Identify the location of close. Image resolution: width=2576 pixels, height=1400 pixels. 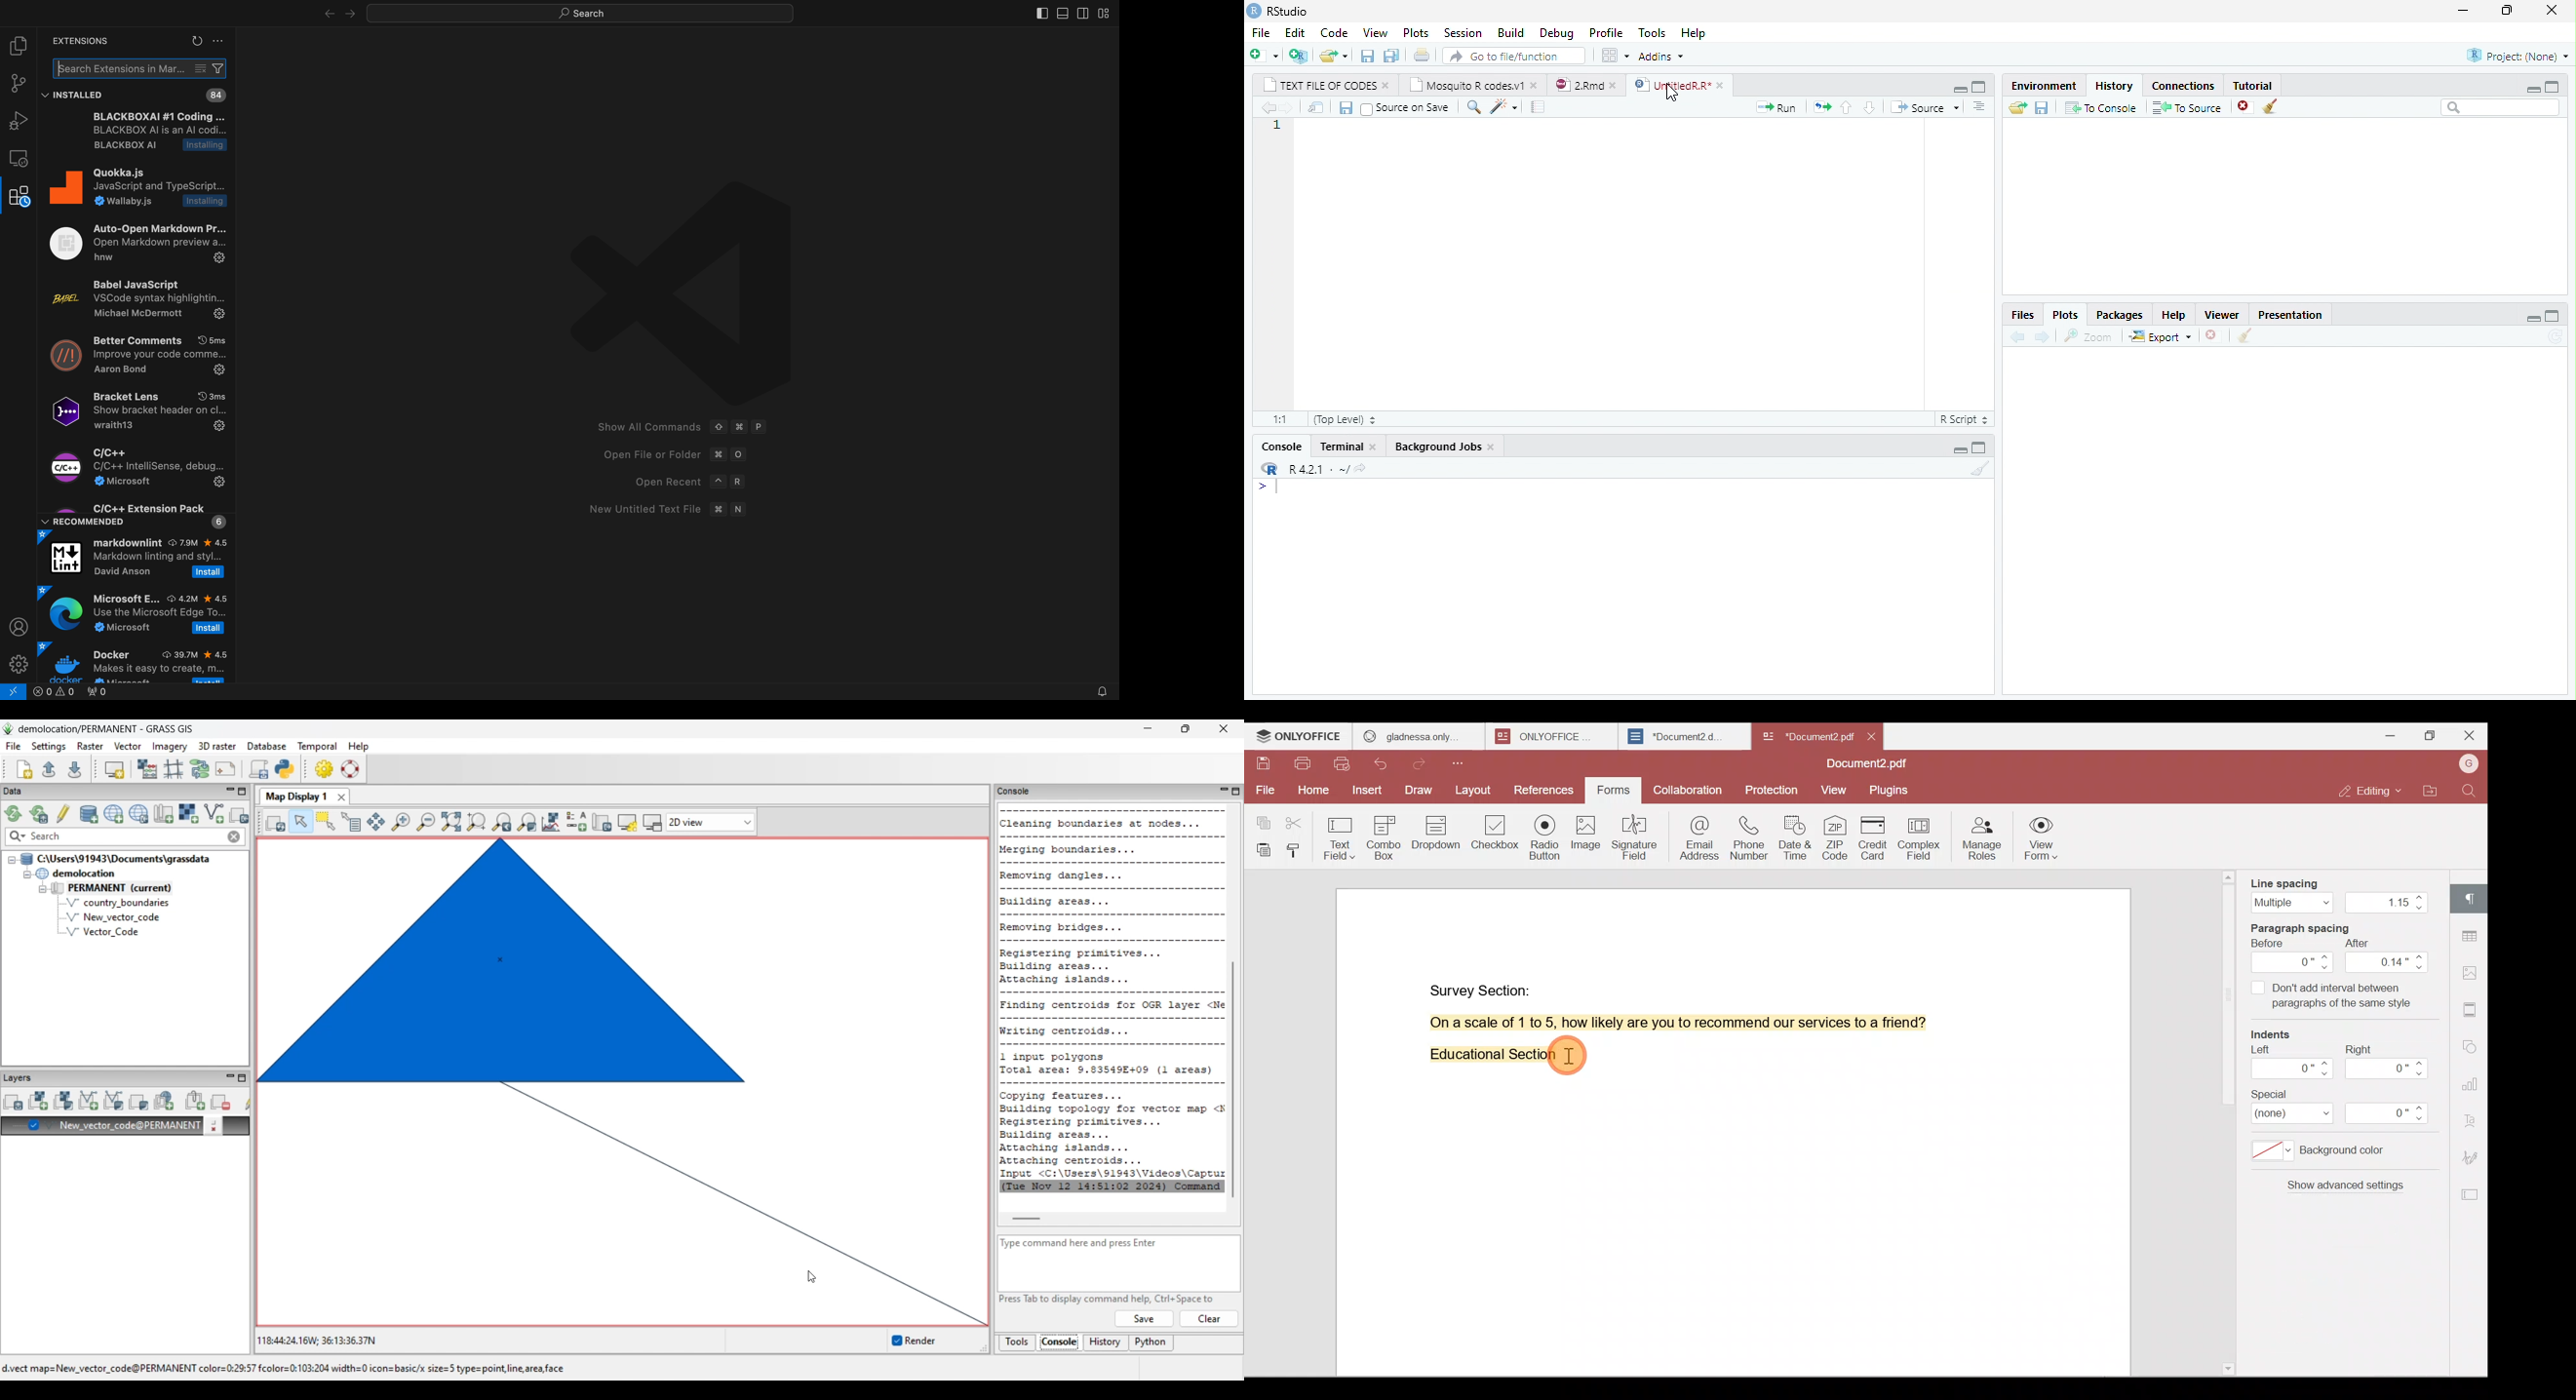
(1535, 86).